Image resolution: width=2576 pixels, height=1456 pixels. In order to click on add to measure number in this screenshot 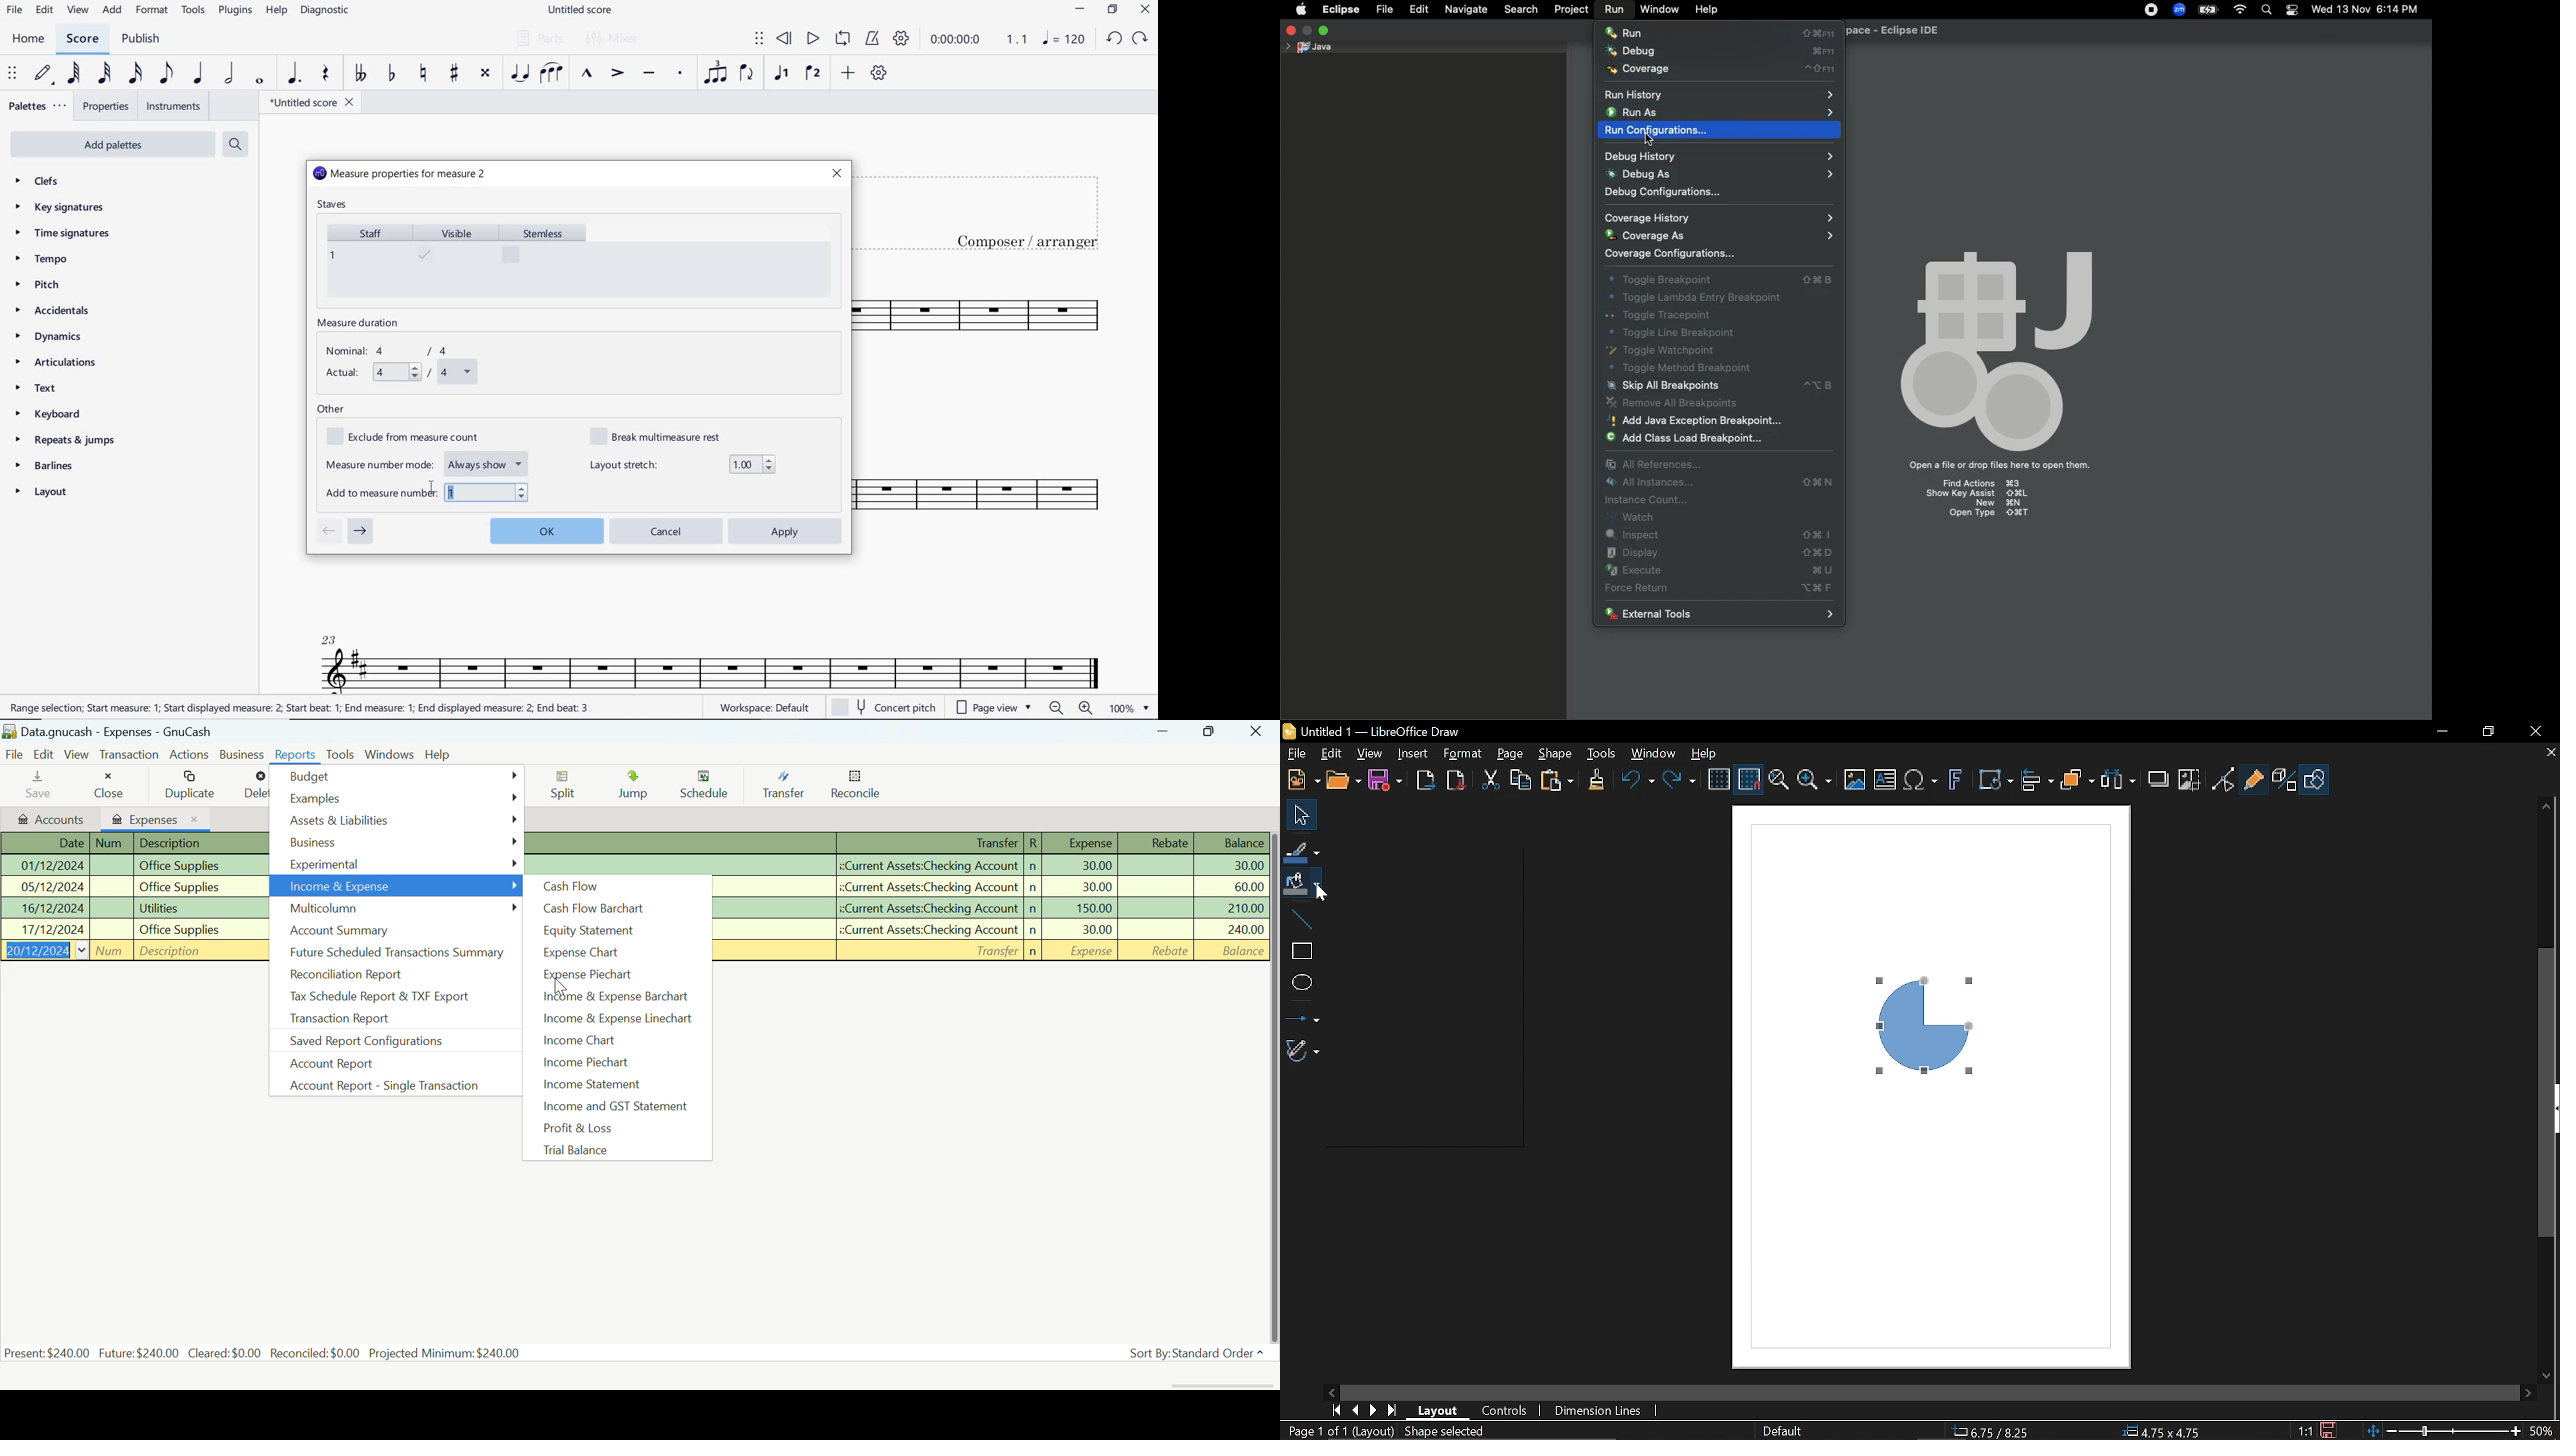, I will do `click(427, 491)`.